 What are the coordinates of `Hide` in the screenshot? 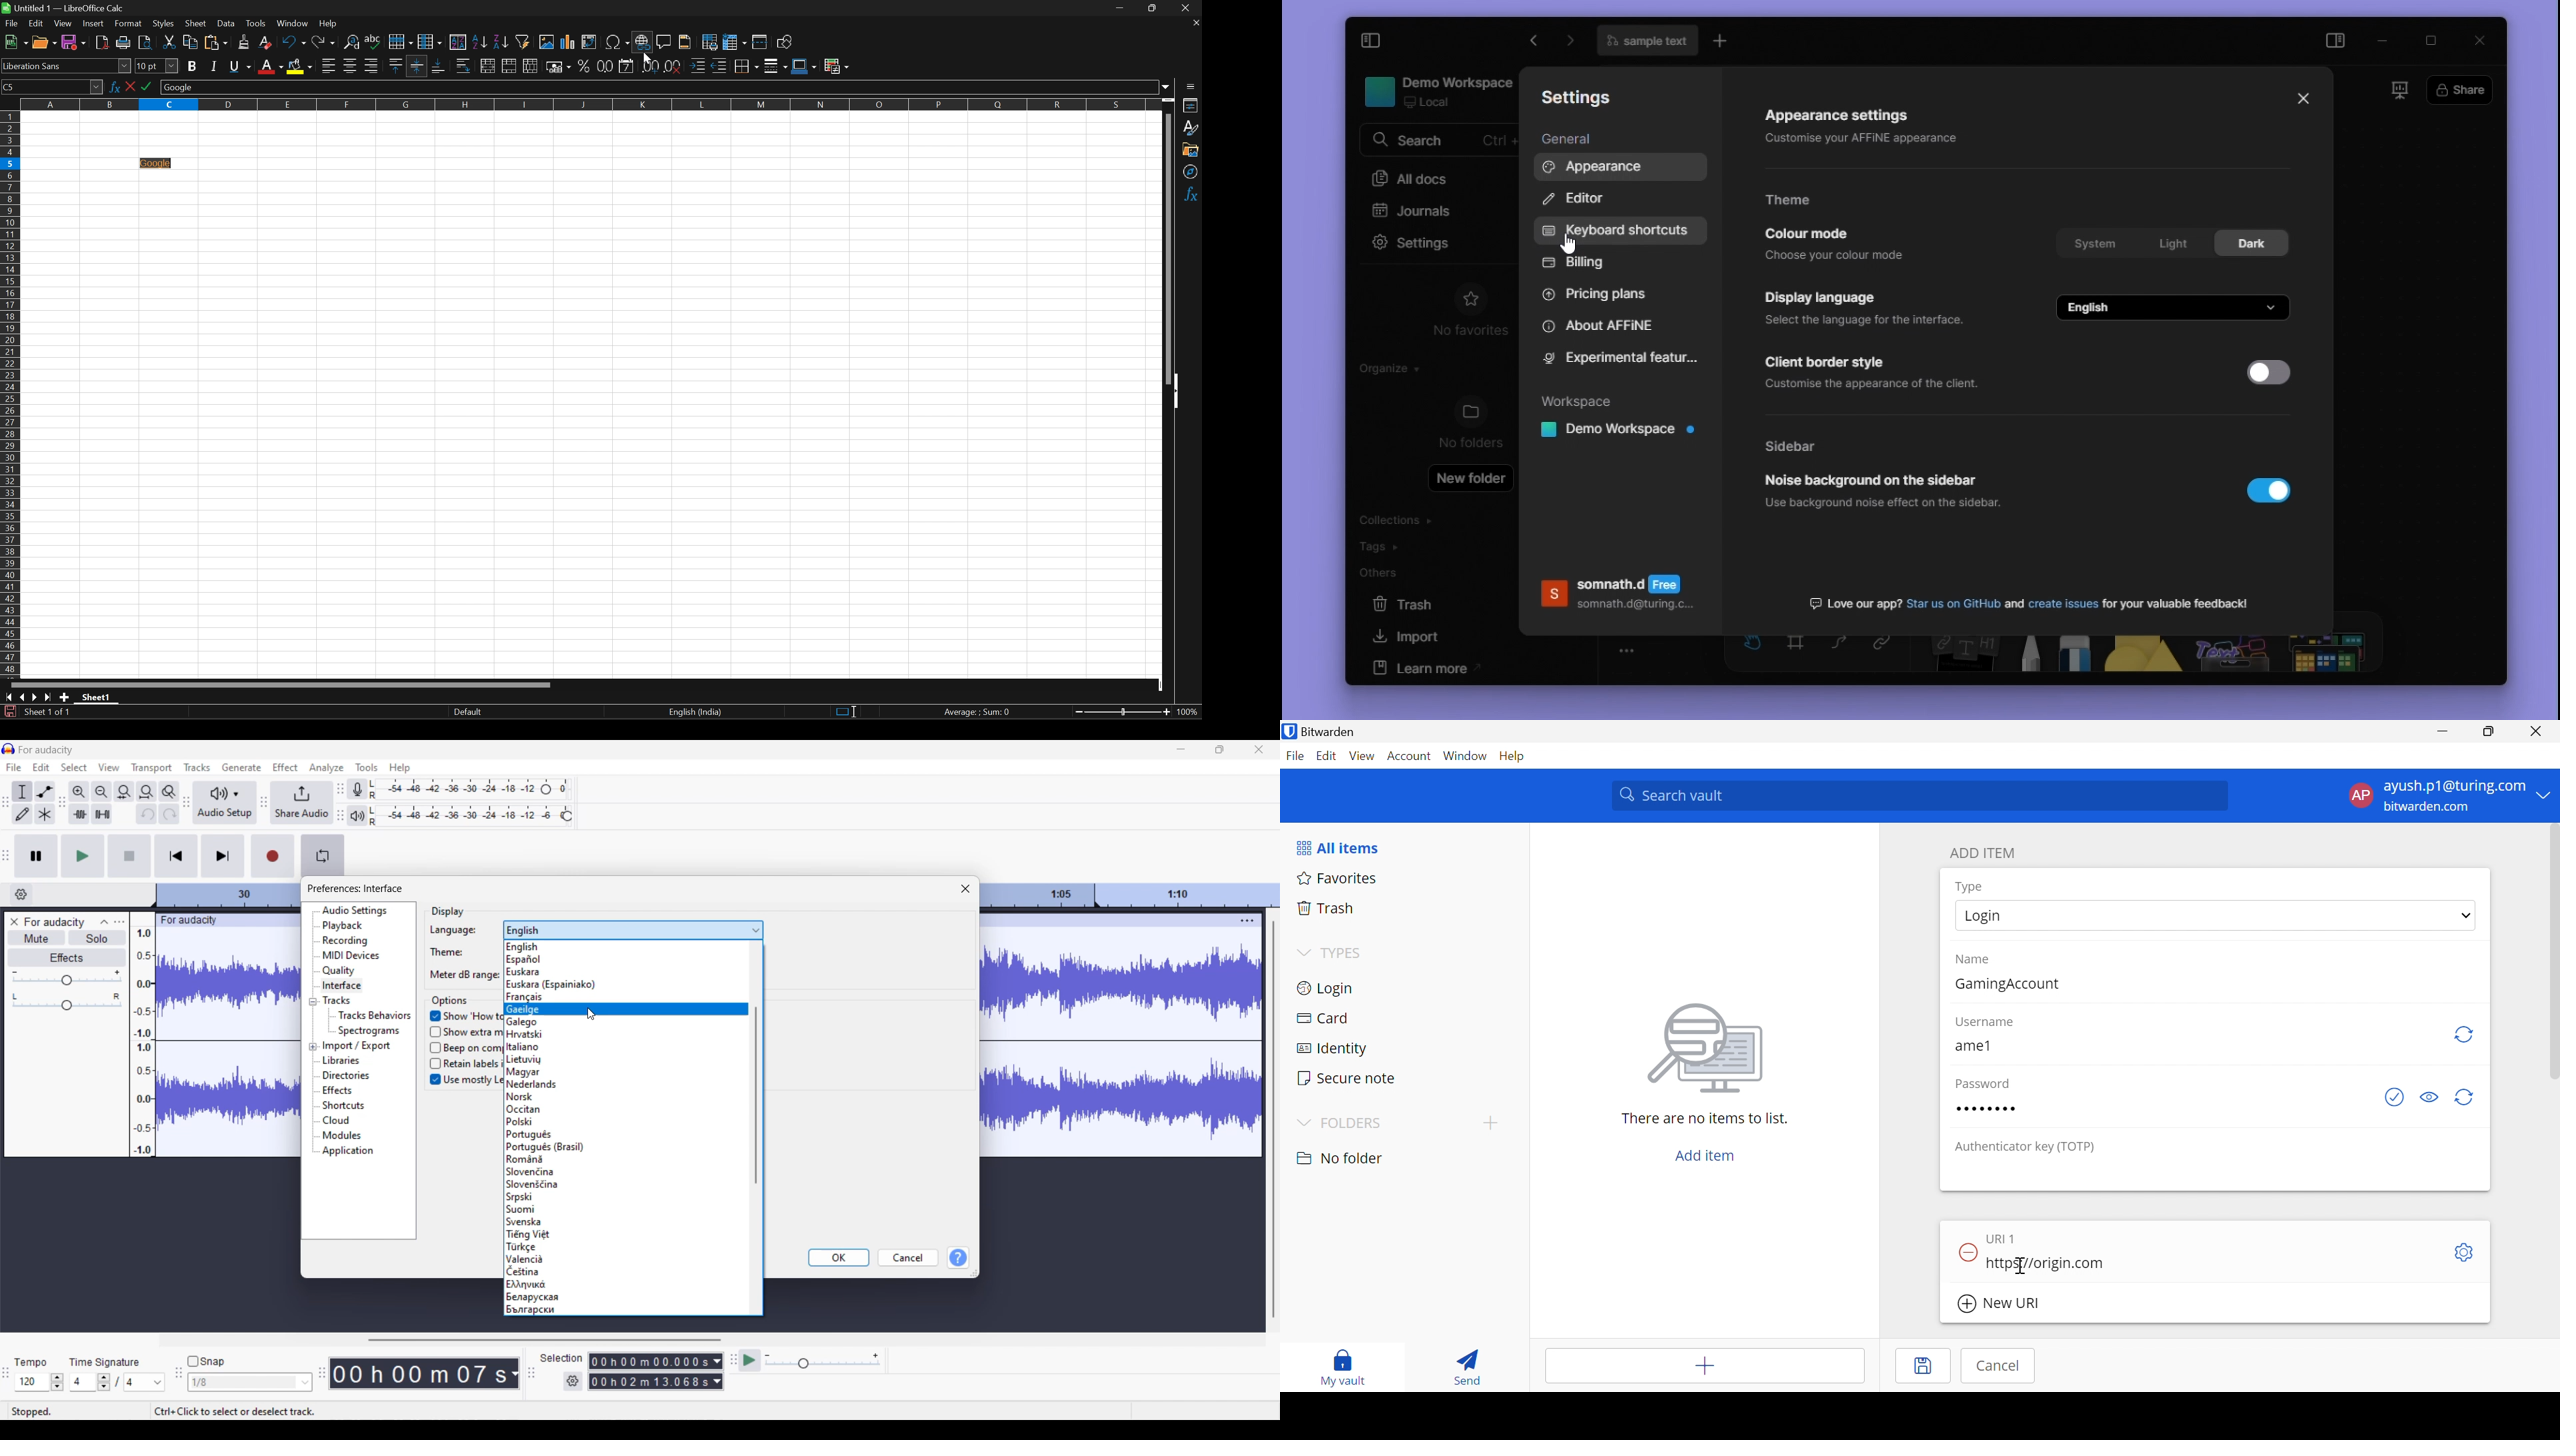 It's located at (1179, 391).